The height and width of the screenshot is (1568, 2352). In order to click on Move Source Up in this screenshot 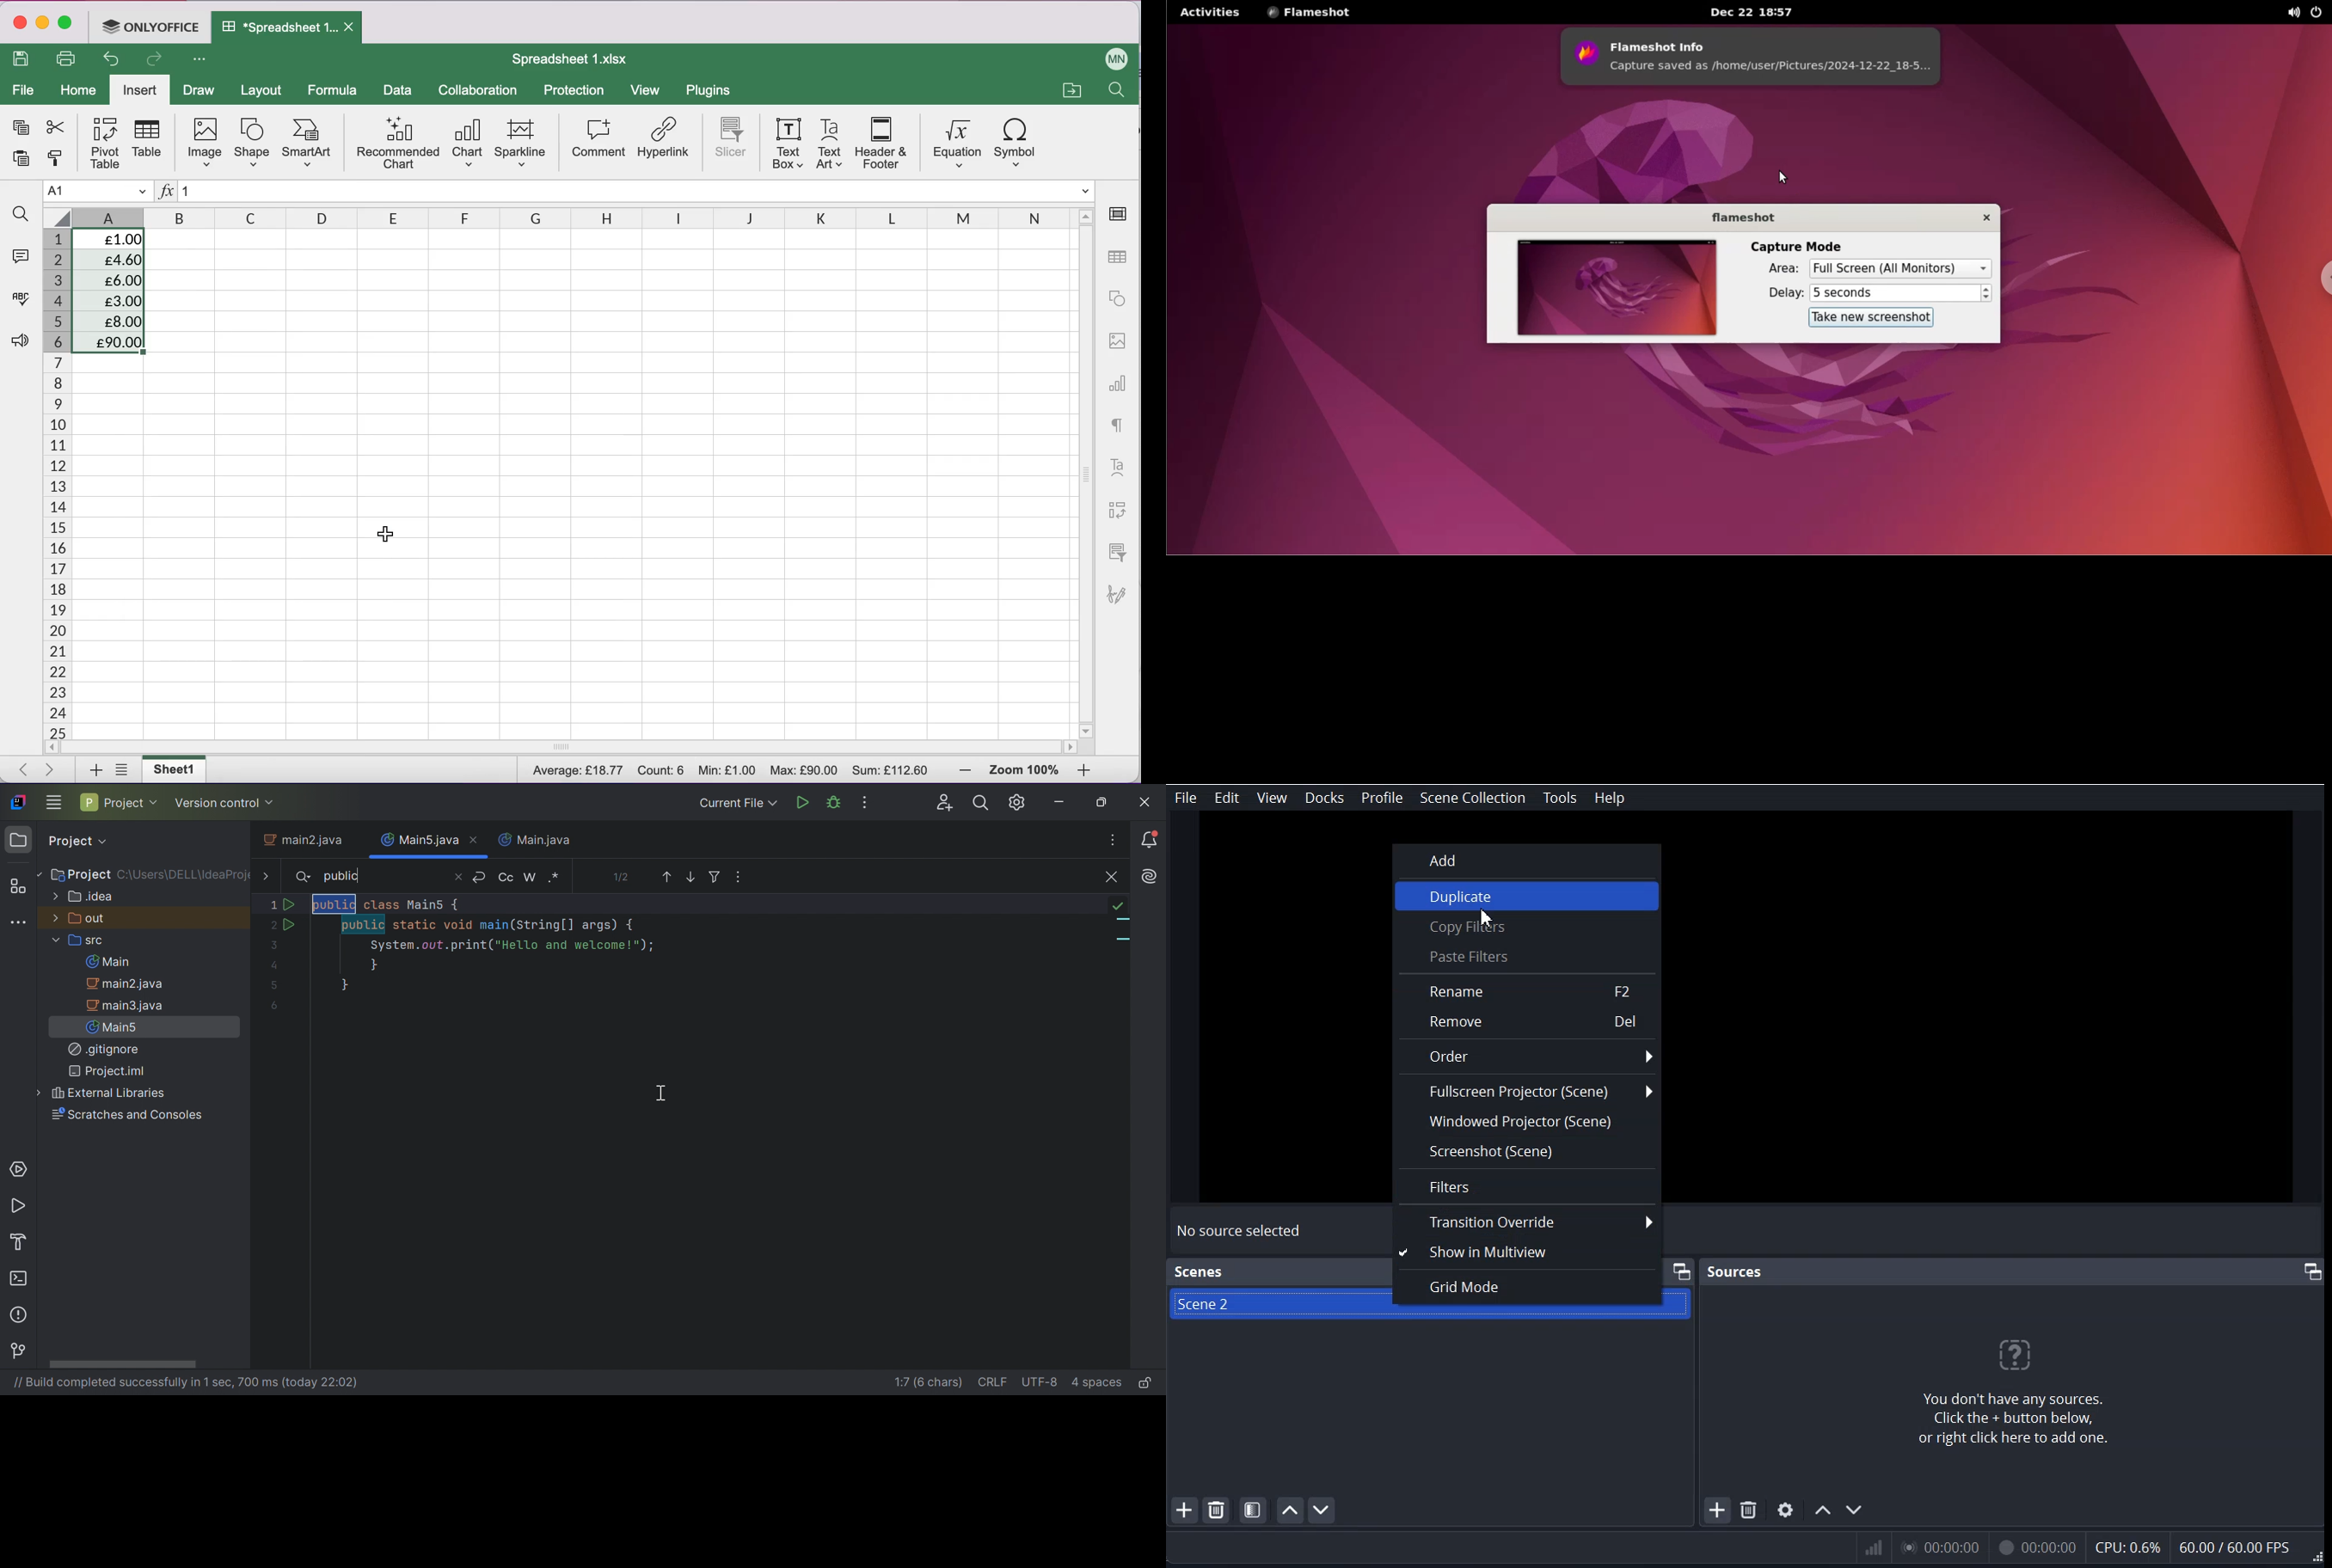, I will do `click(1824, 1509)`.